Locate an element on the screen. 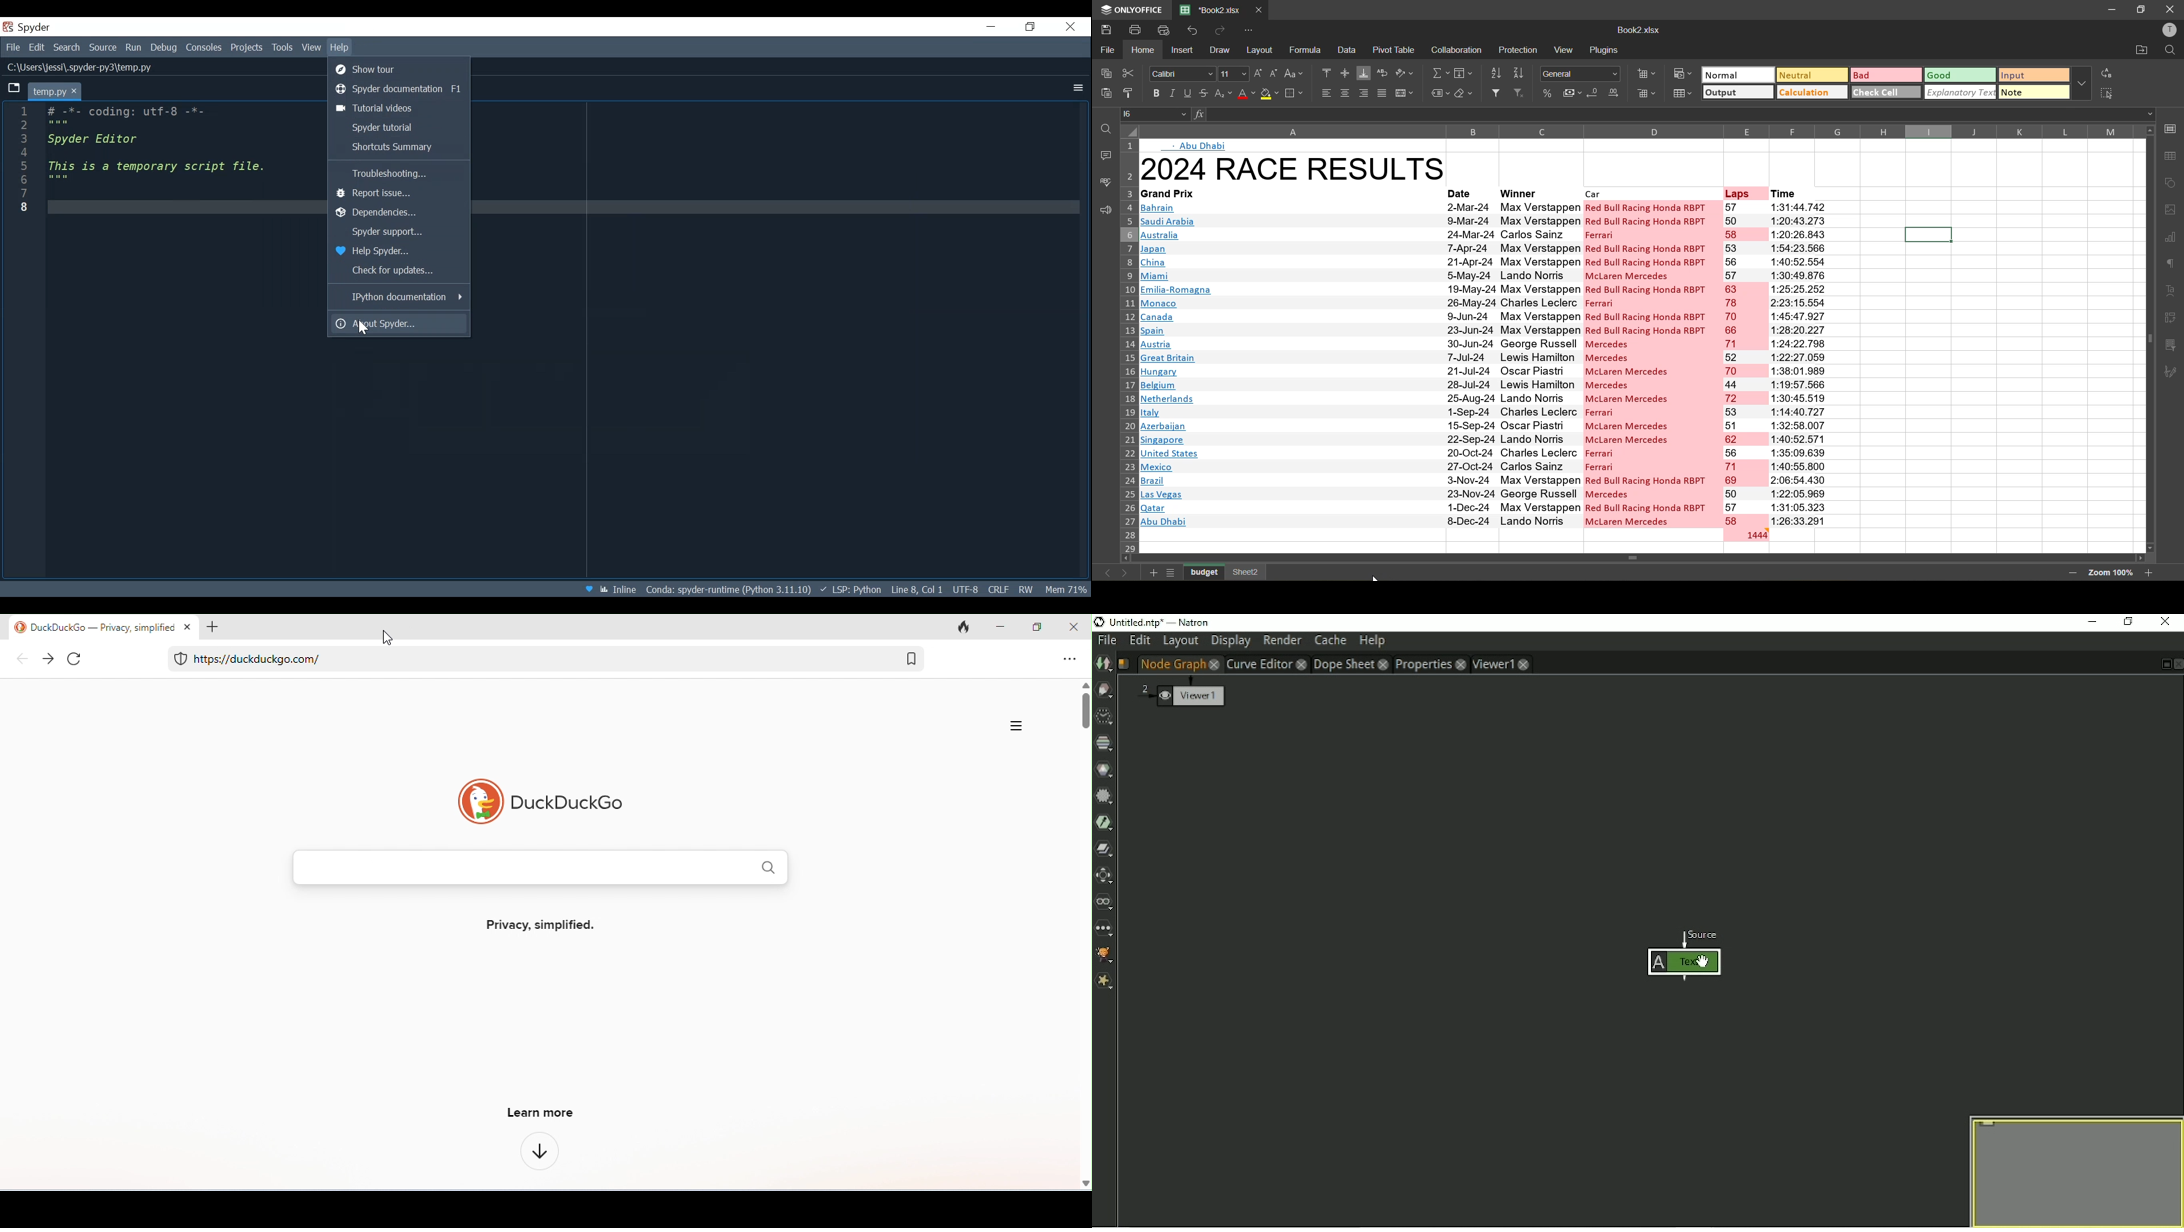  Report Issue is located at coordinates (398, 193).